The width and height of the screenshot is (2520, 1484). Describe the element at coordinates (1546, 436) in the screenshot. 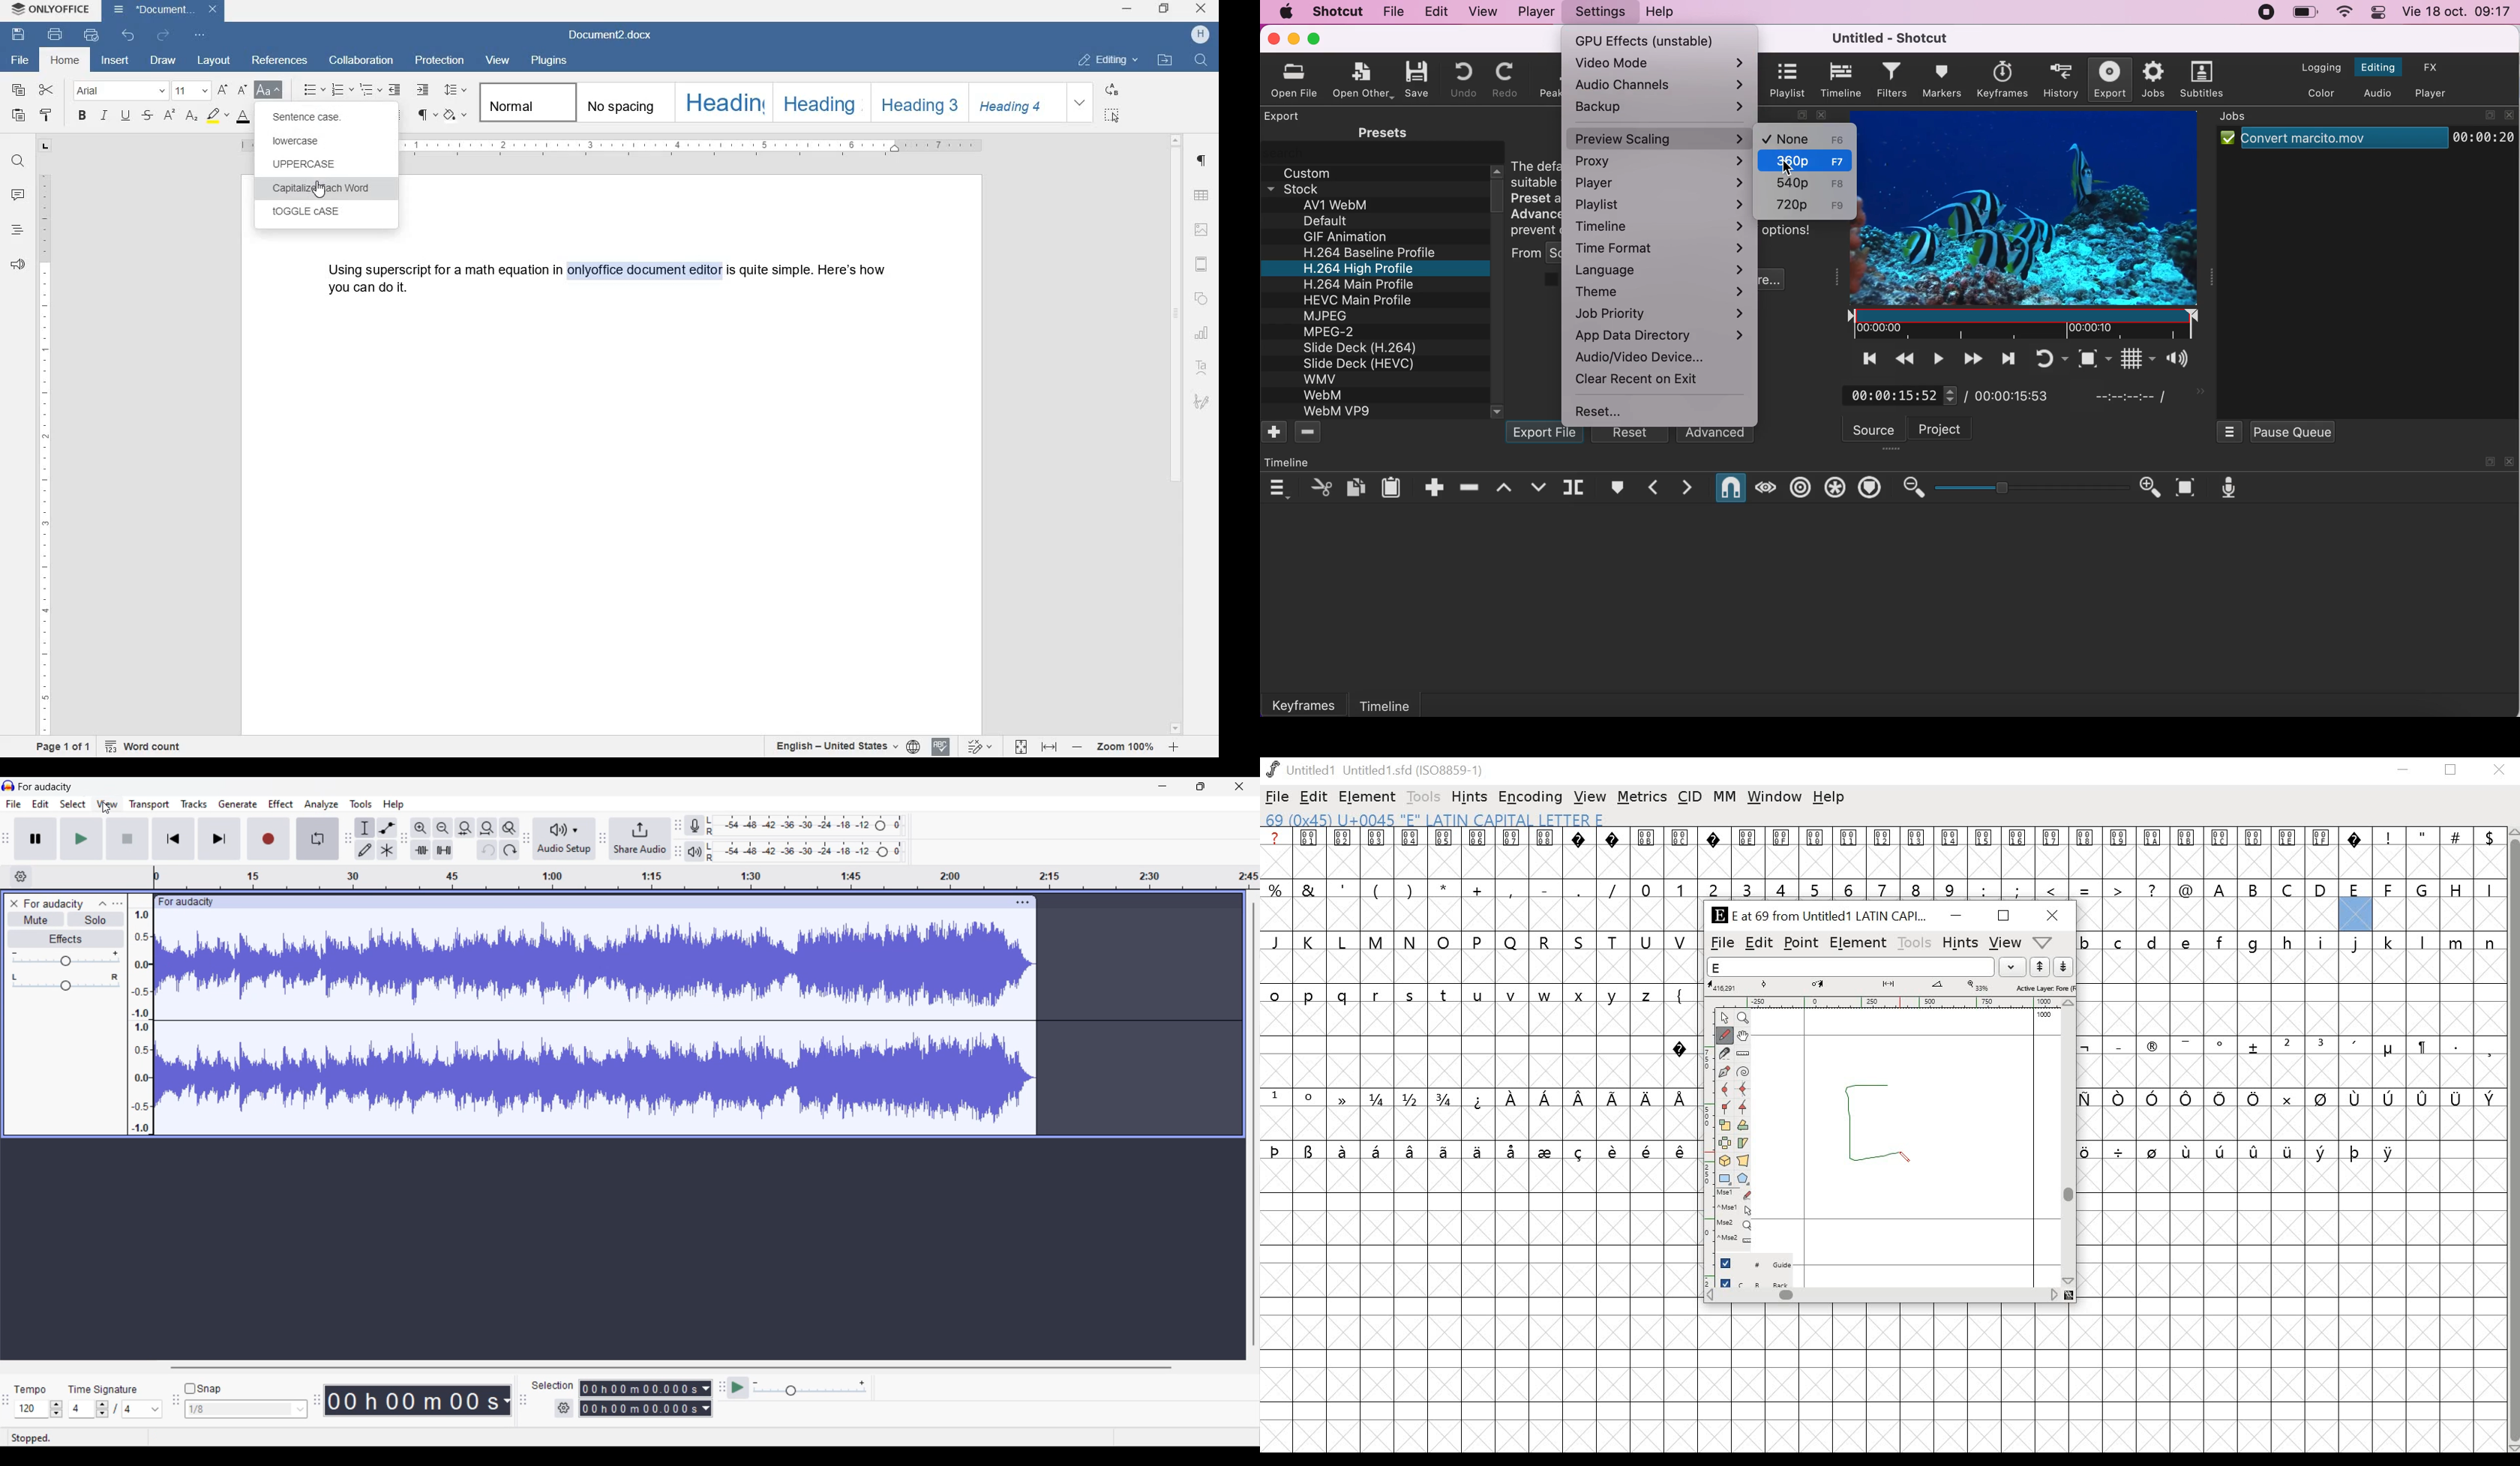

I see `export file` at that location.